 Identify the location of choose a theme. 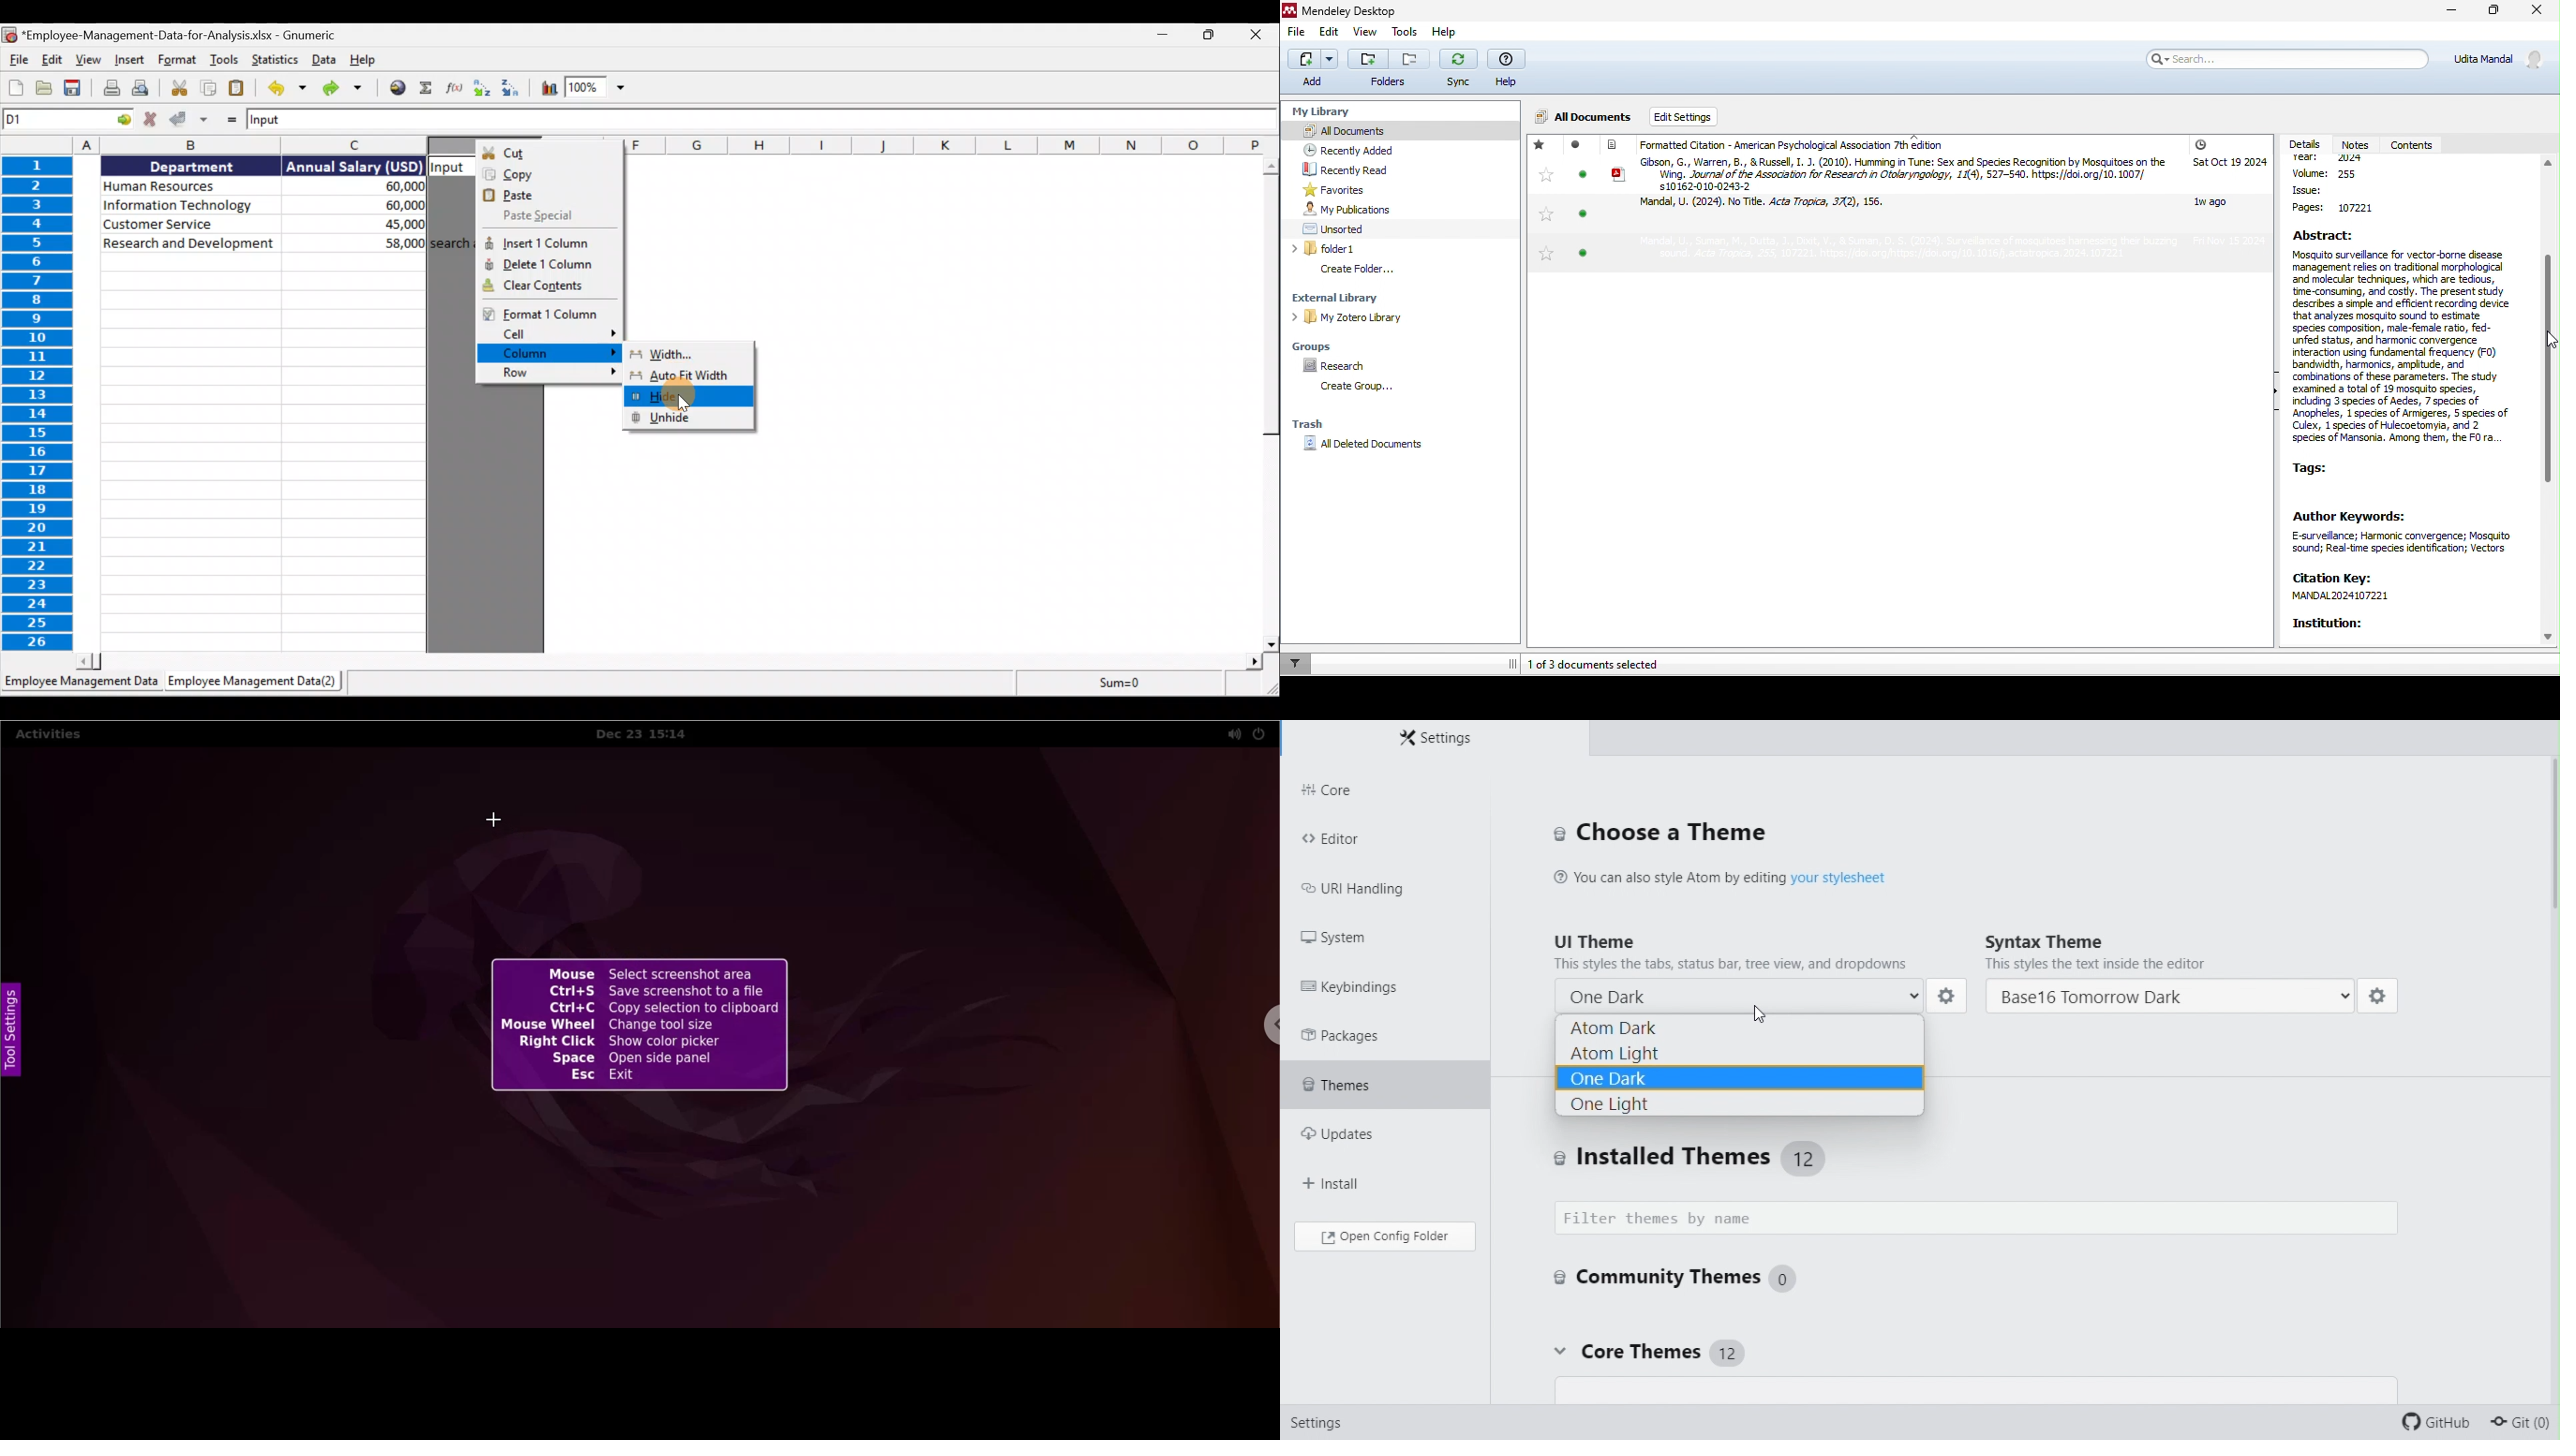
(1660, 831).